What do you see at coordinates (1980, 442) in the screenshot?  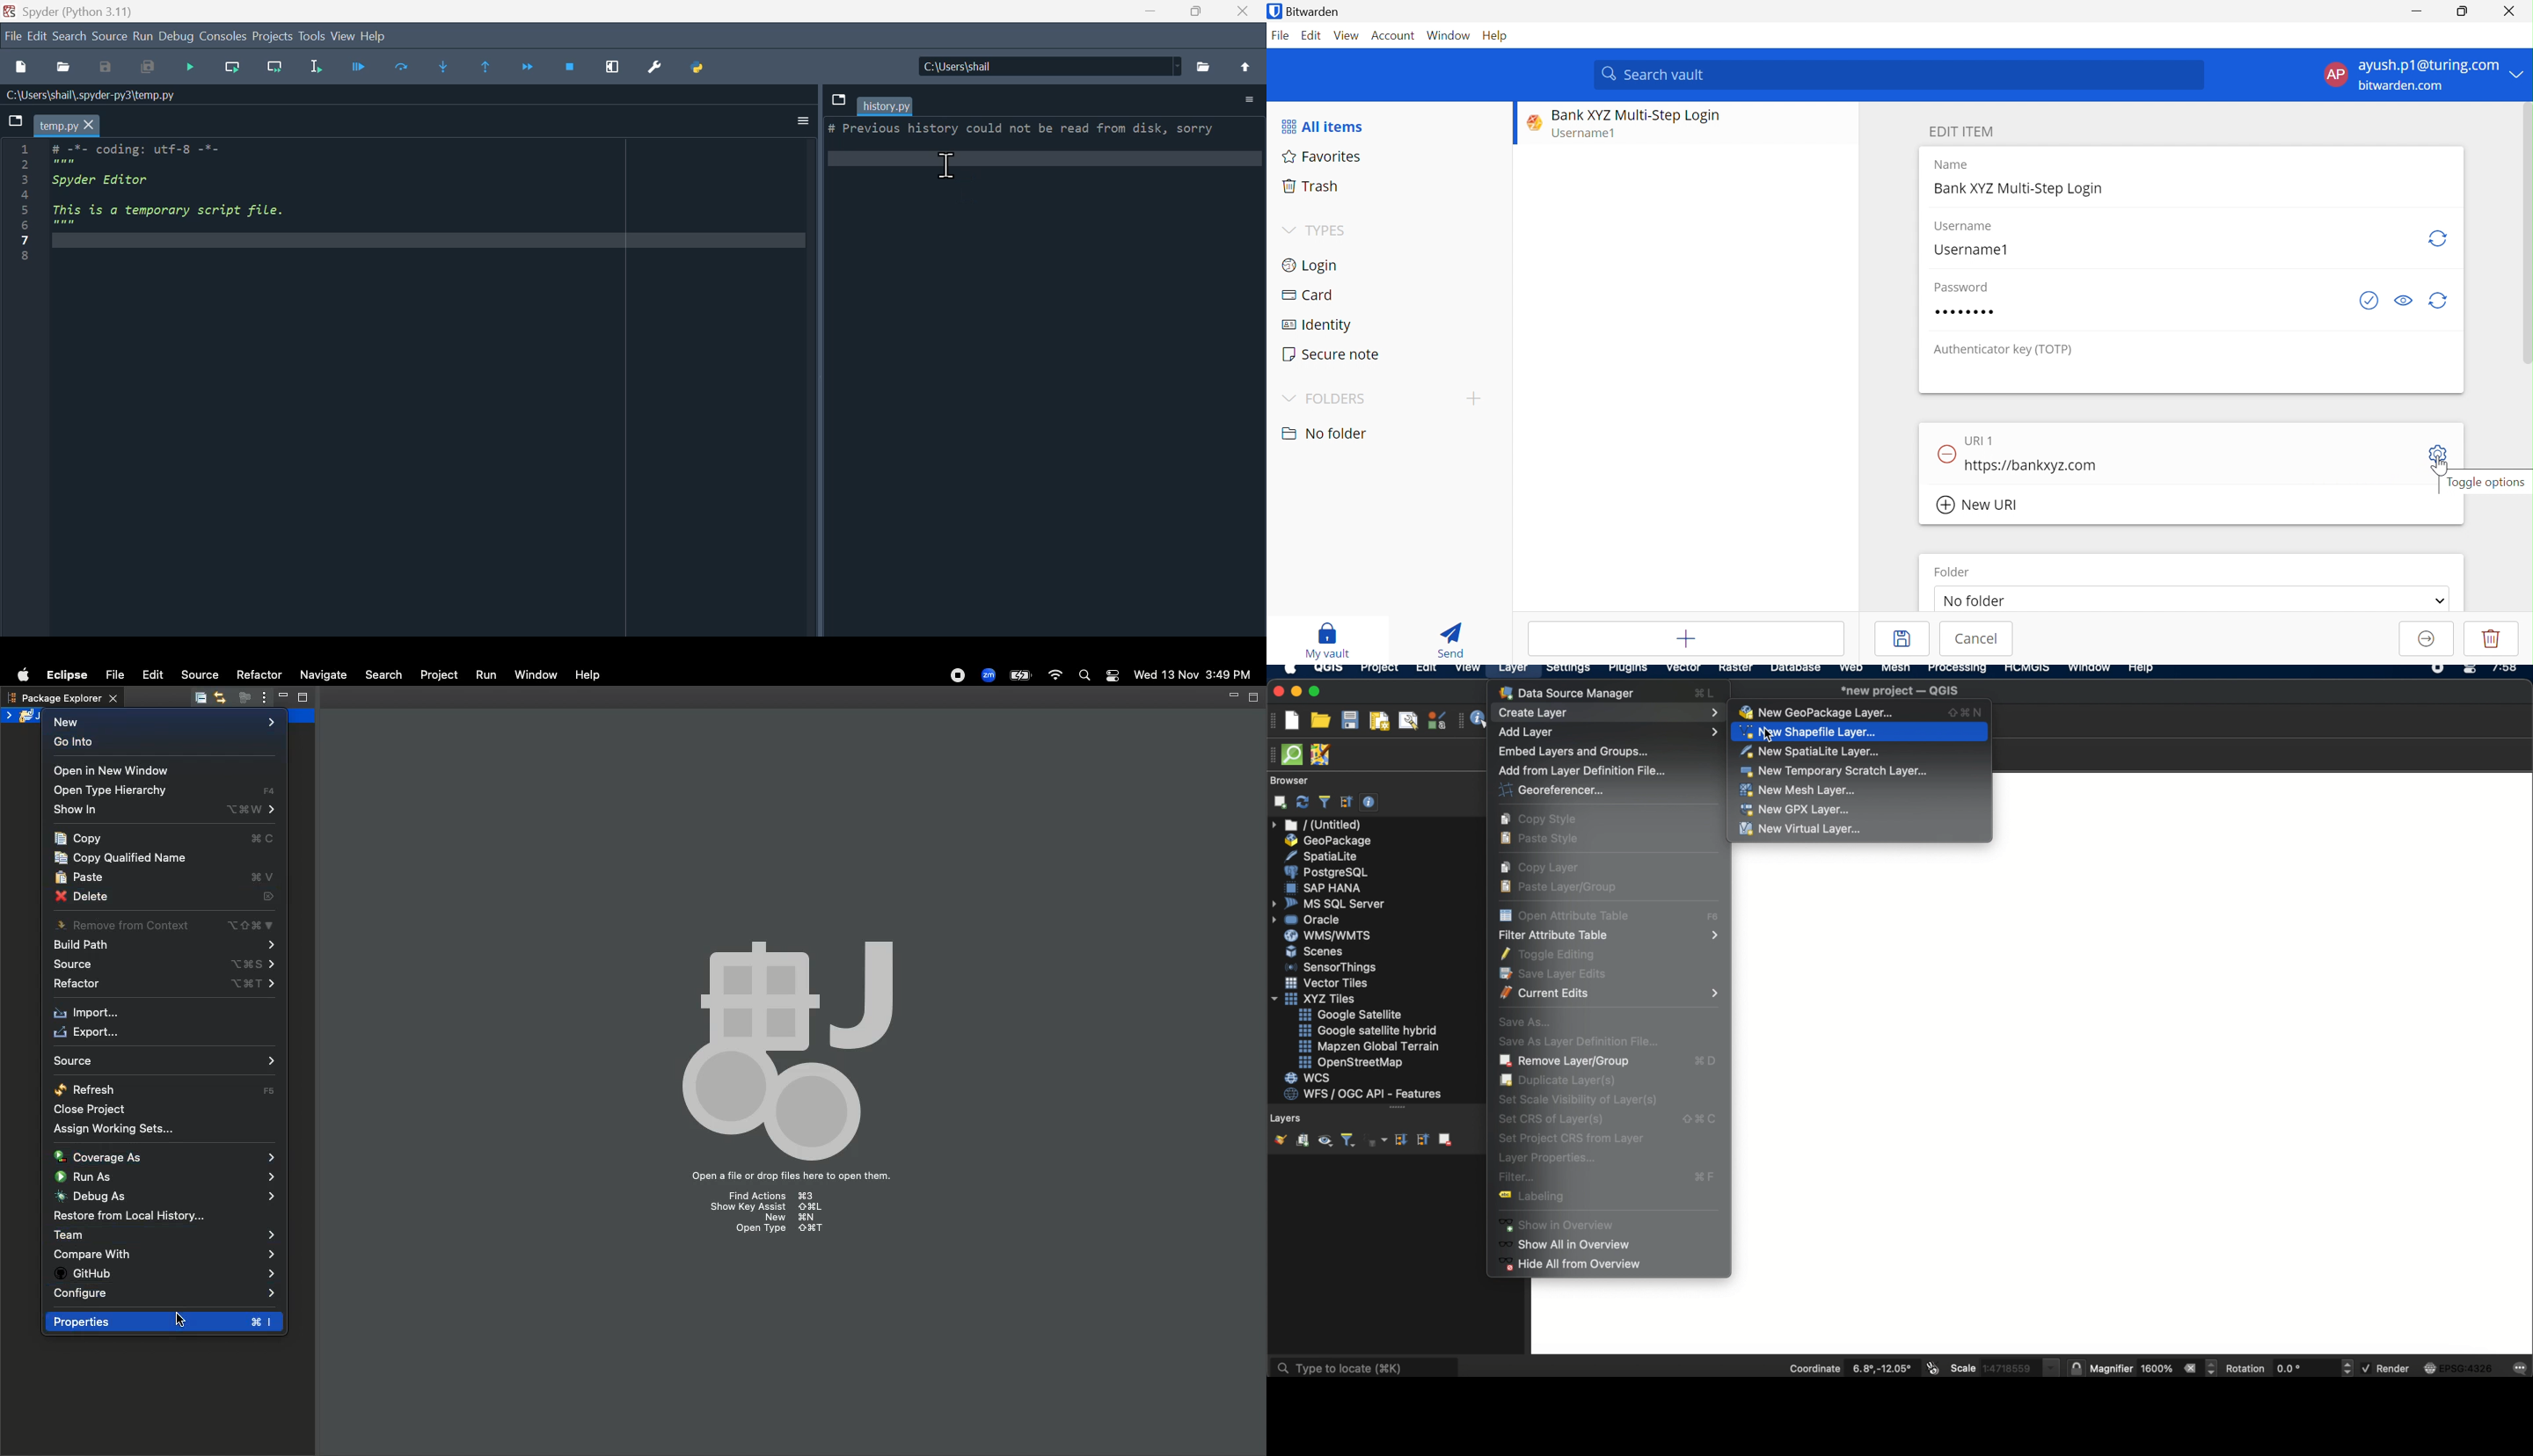 I see `URI 1` at bounding box center [1980, 442].